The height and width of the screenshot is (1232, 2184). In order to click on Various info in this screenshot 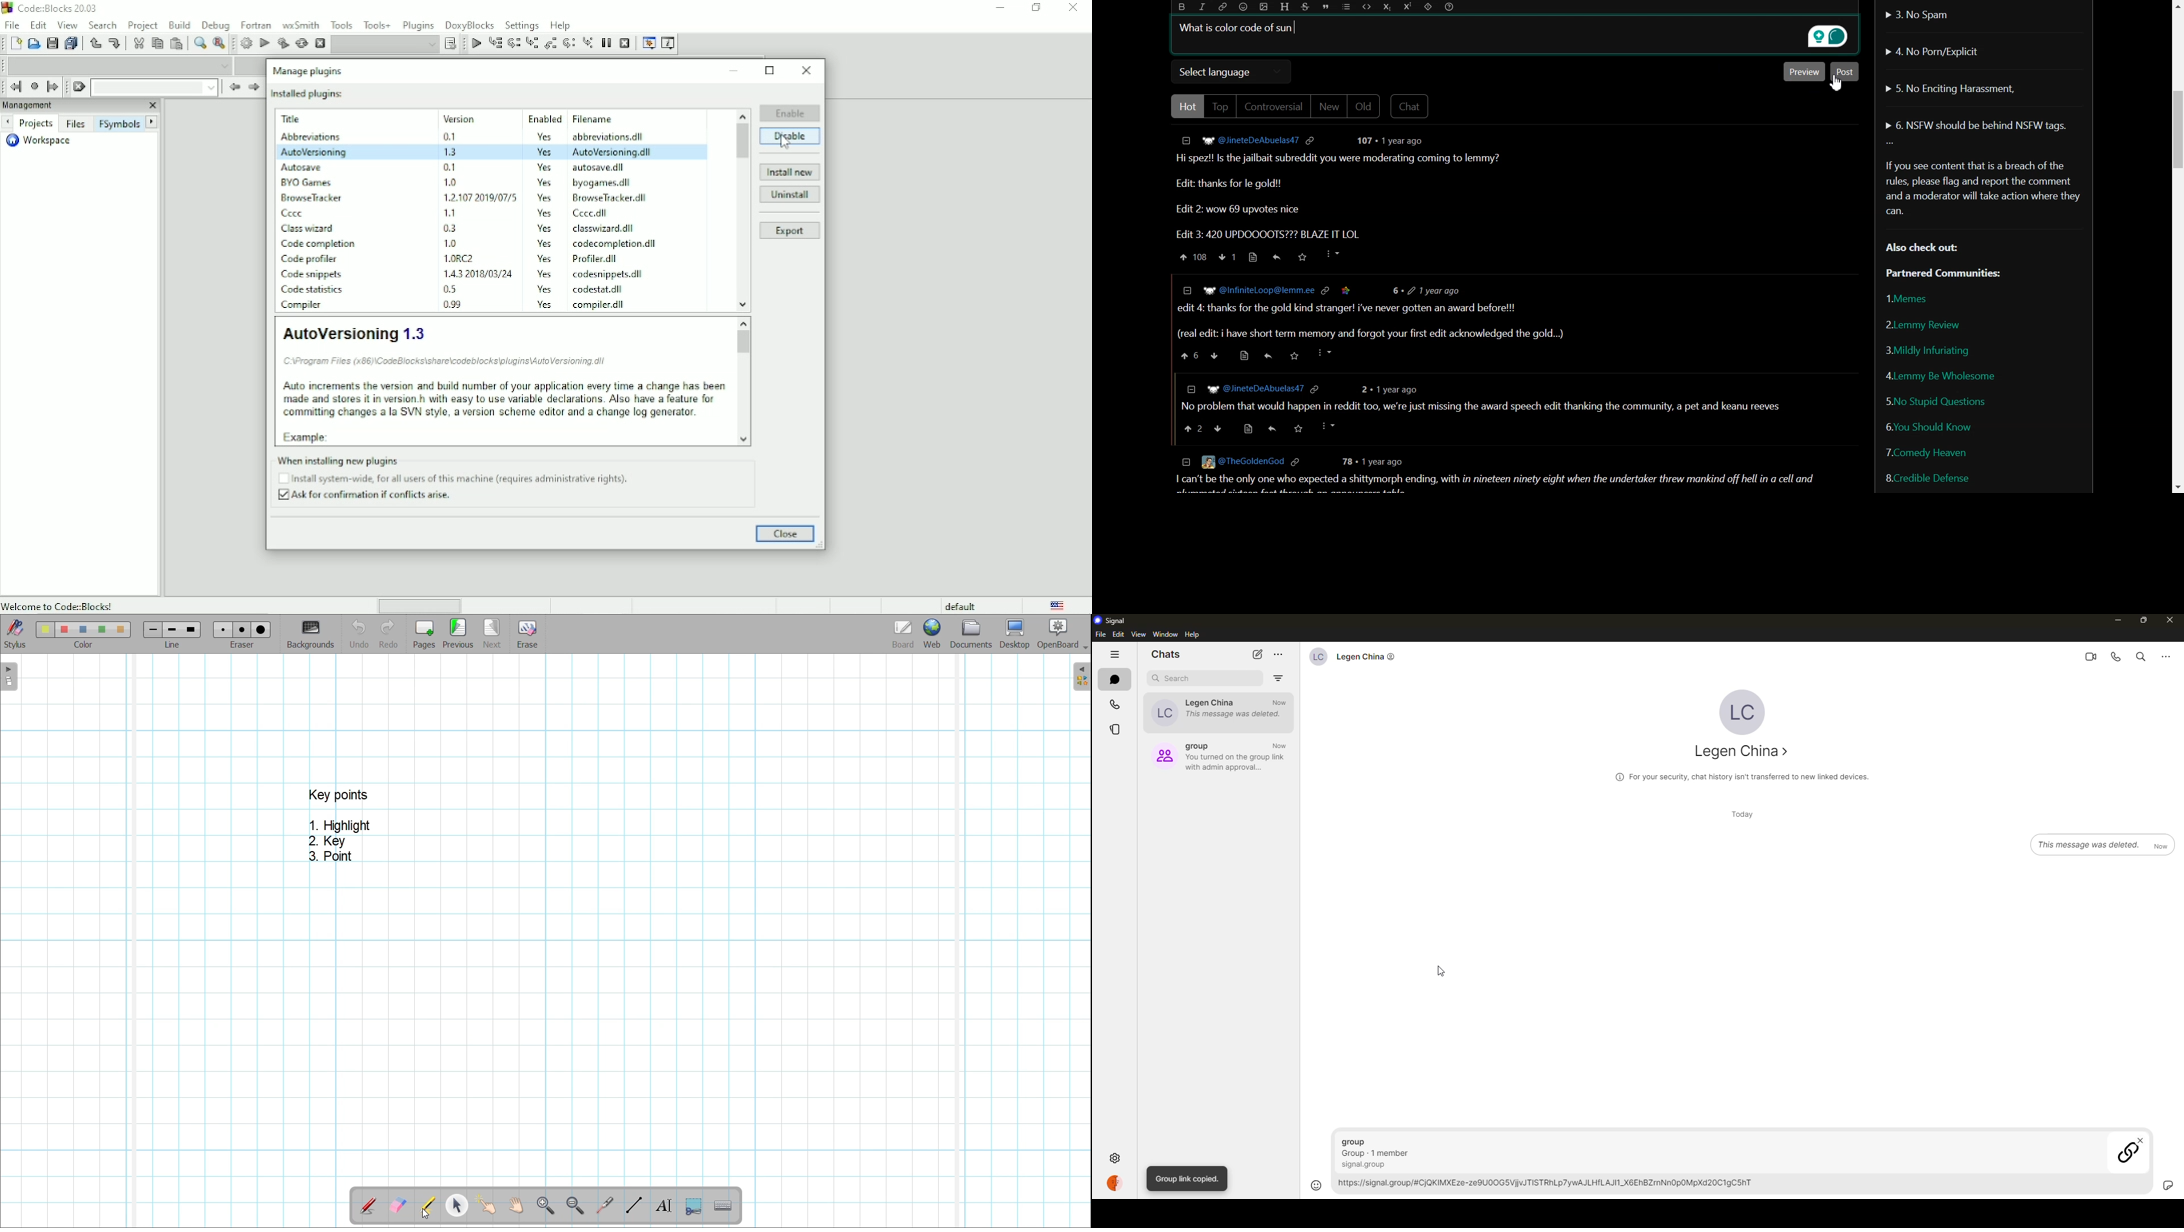, I will do `click(669, 43)`.